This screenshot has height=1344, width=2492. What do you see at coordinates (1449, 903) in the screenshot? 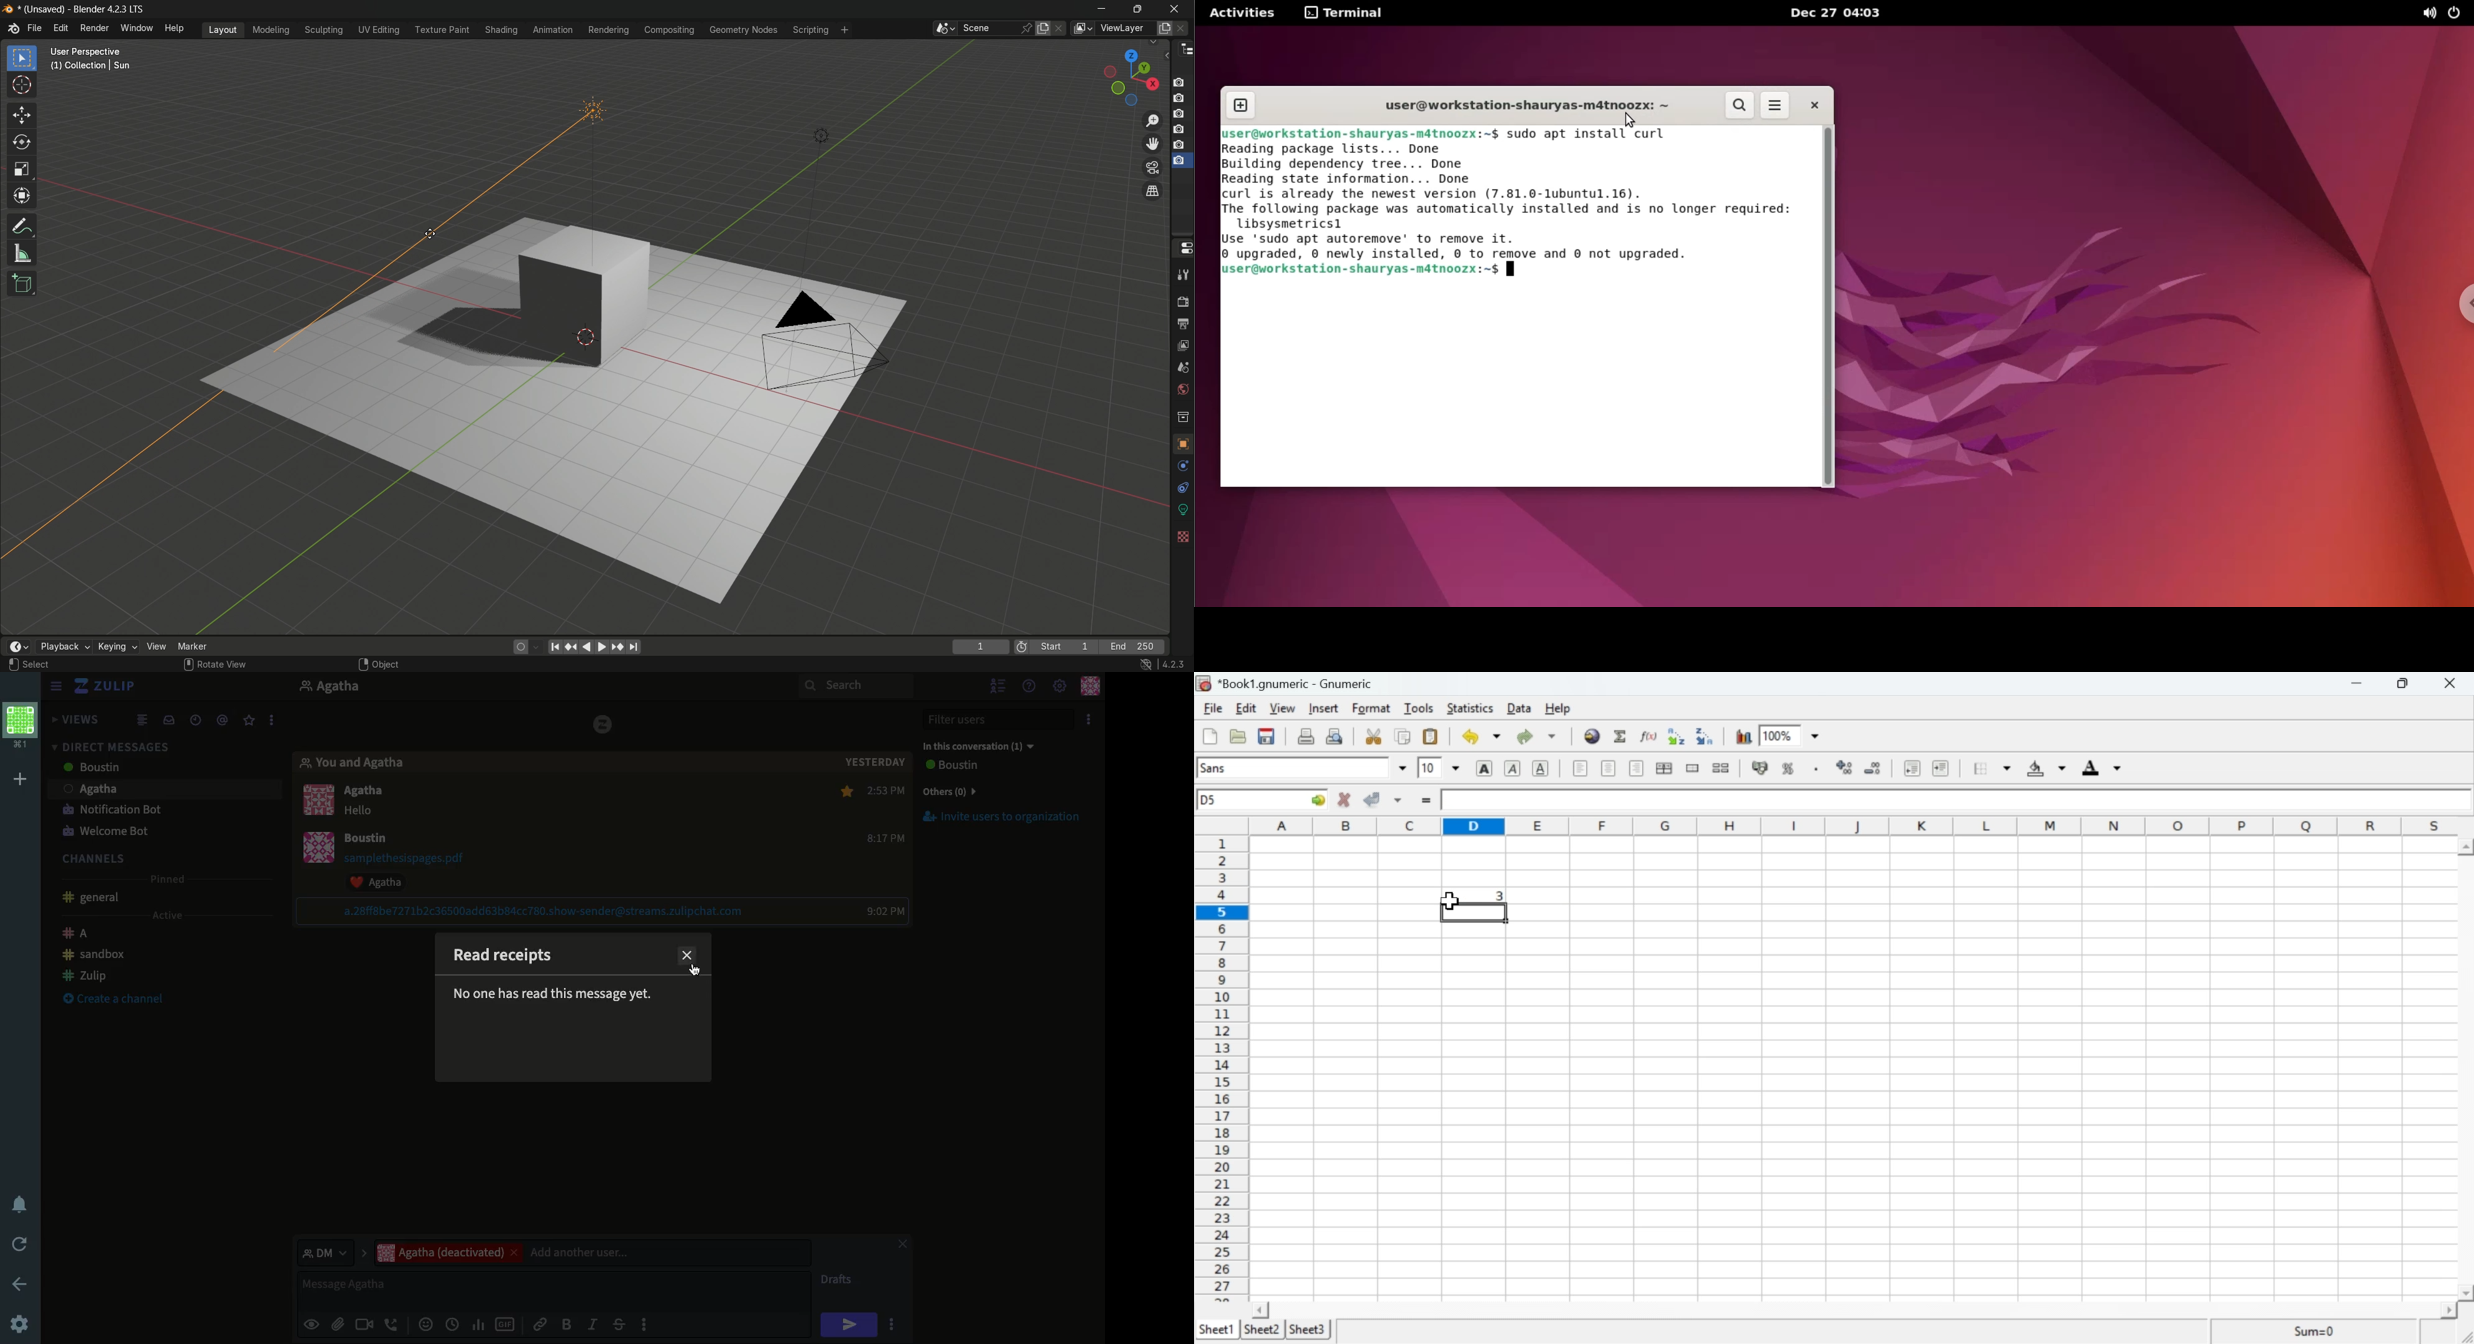
I see `cursor` at bounding box center [1449, 903].